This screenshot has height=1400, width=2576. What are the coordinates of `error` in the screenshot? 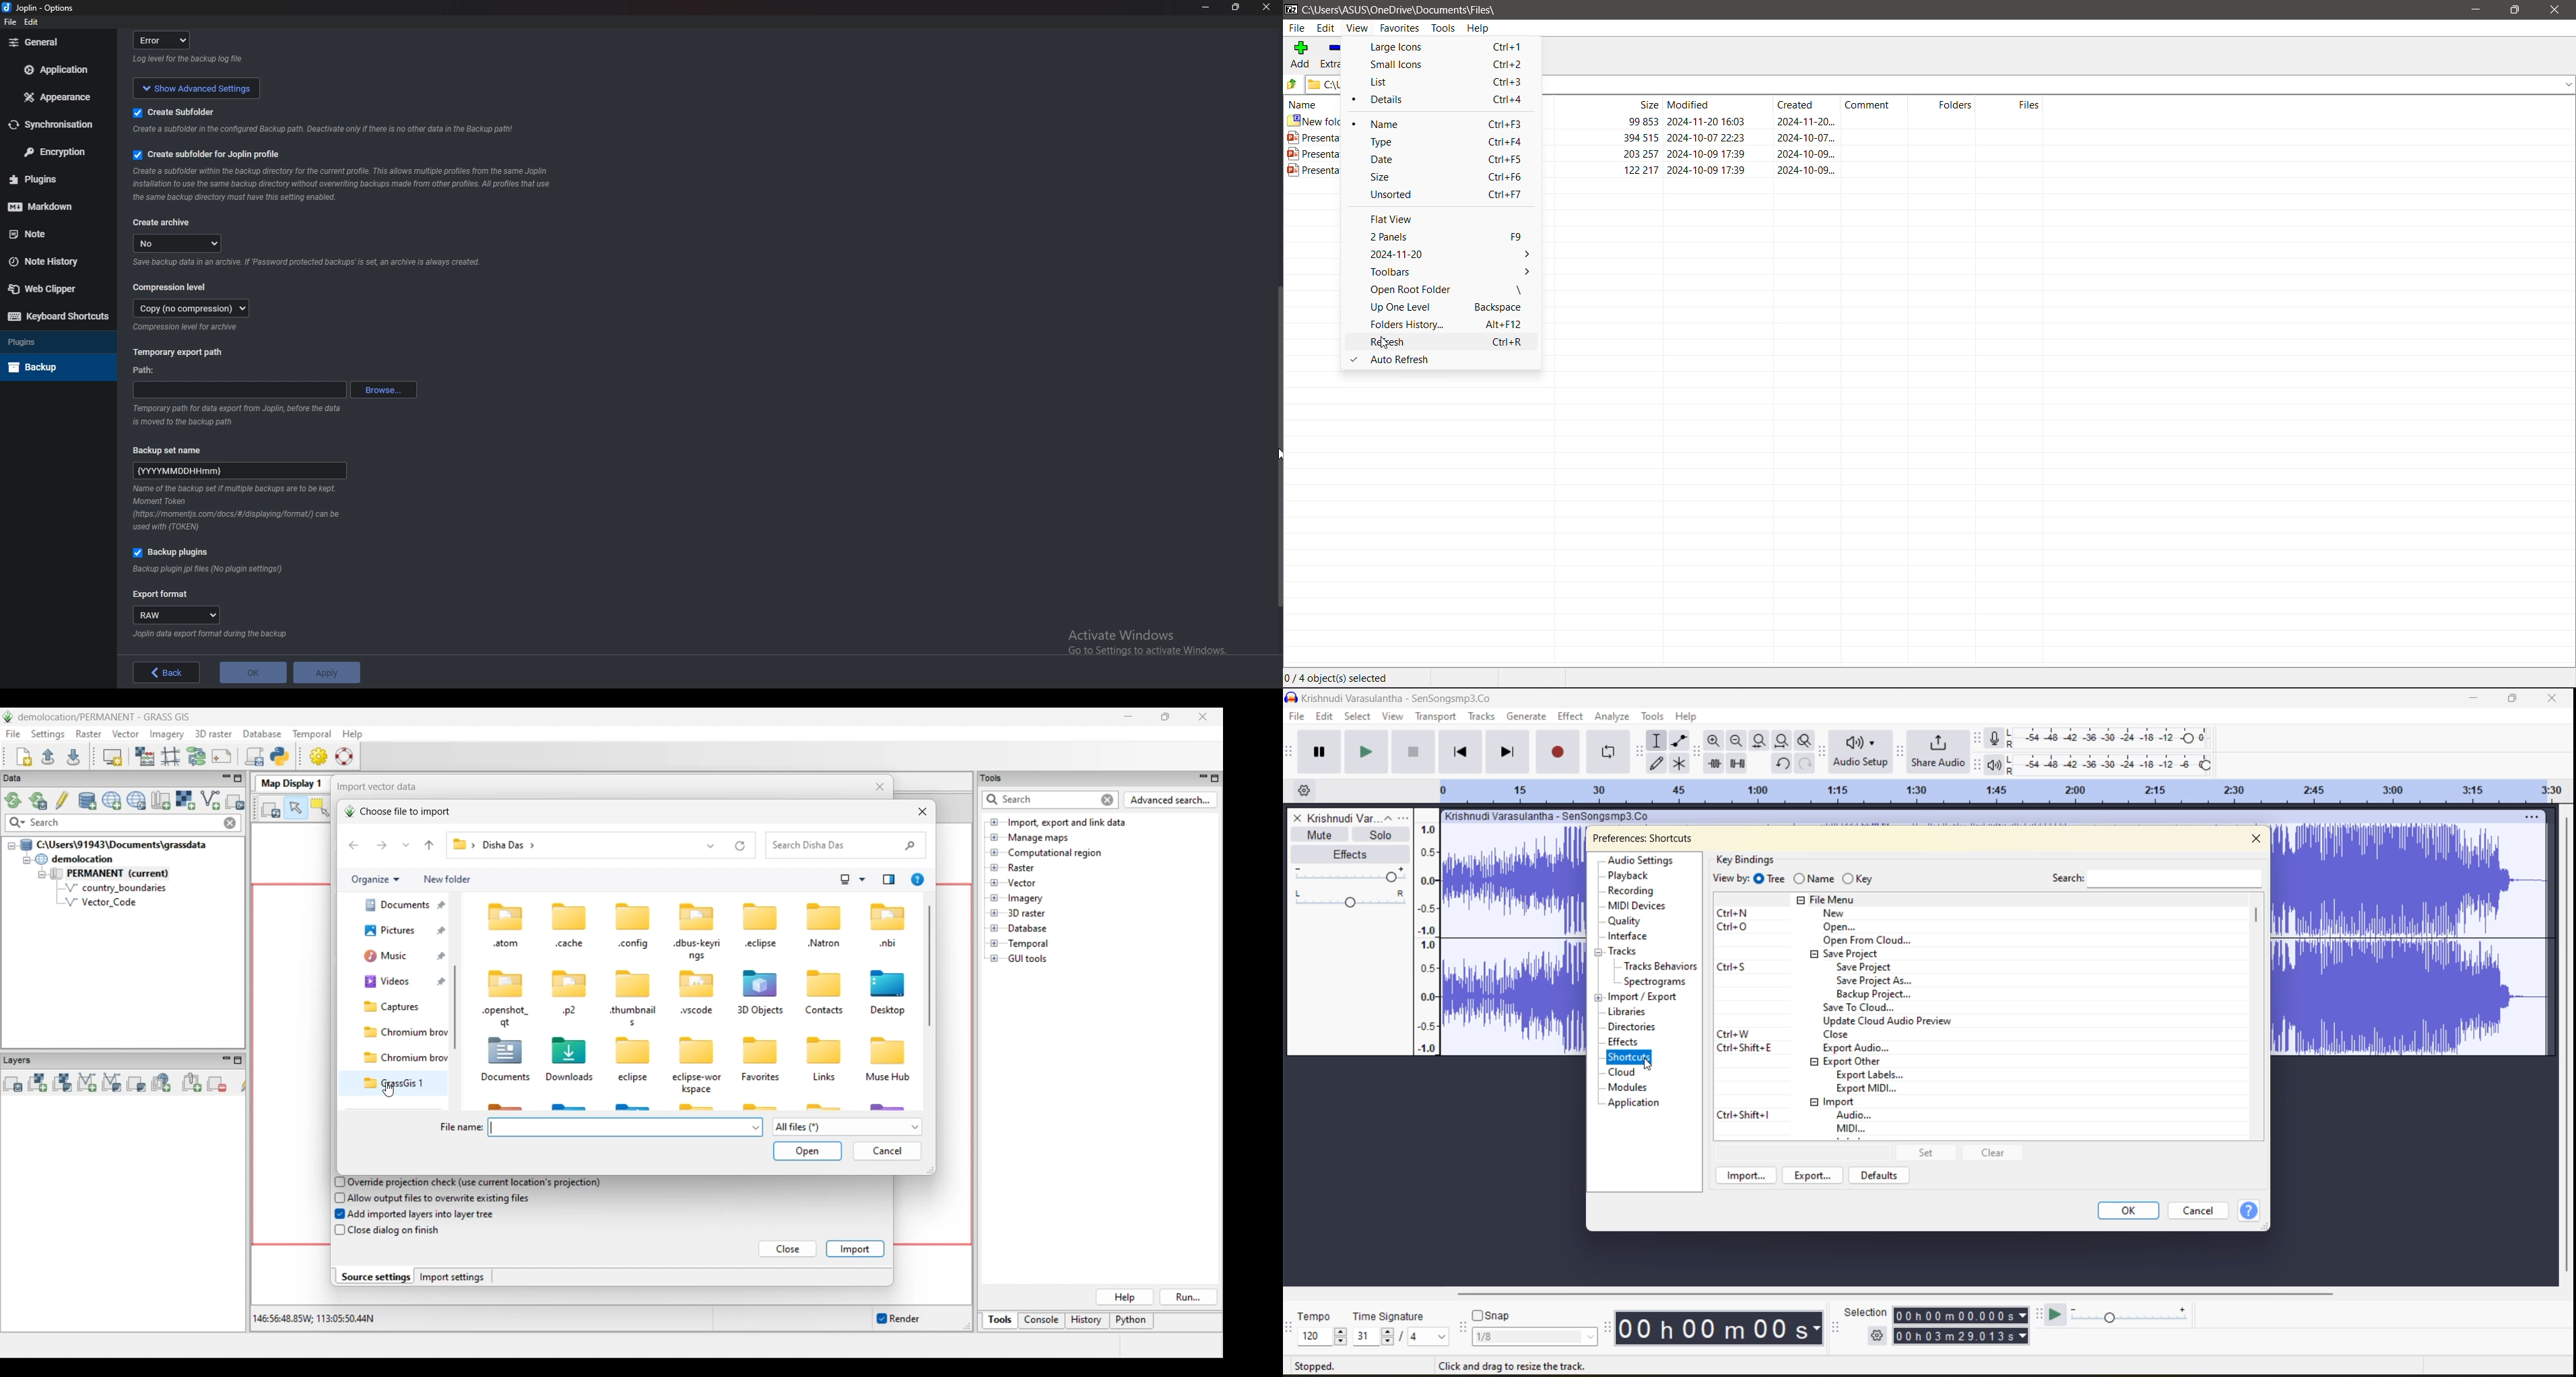 It's located at (166, 39).